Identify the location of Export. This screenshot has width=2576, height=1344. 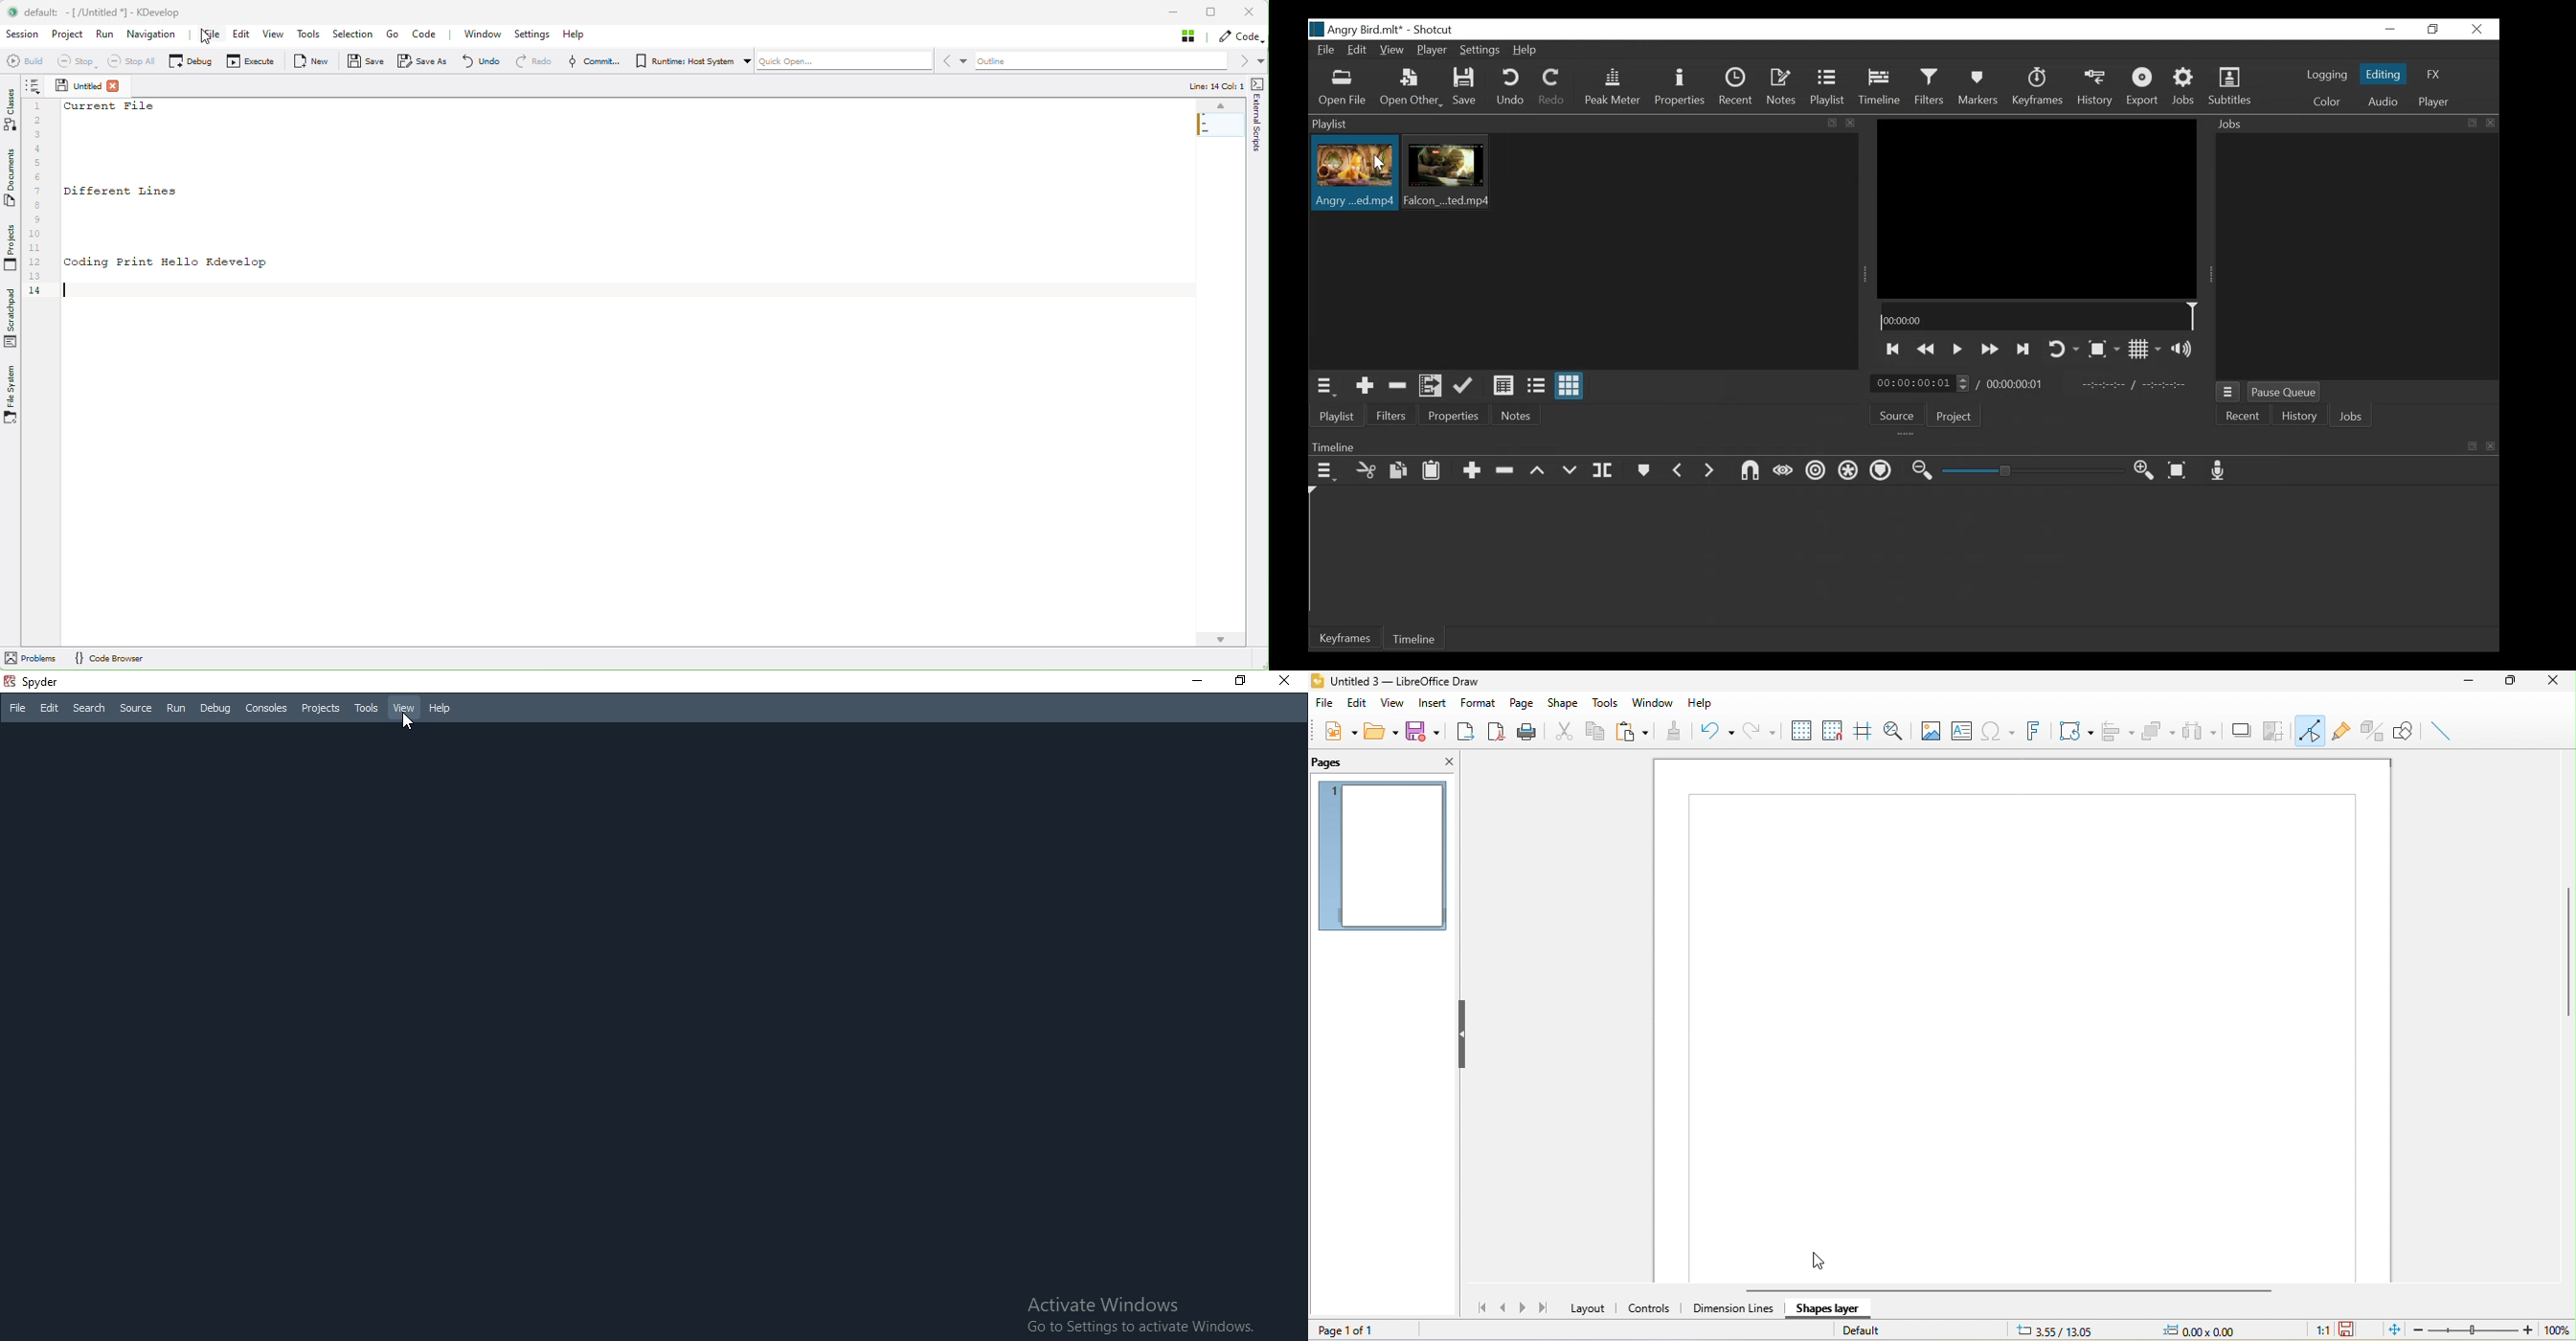
(2145, 88).